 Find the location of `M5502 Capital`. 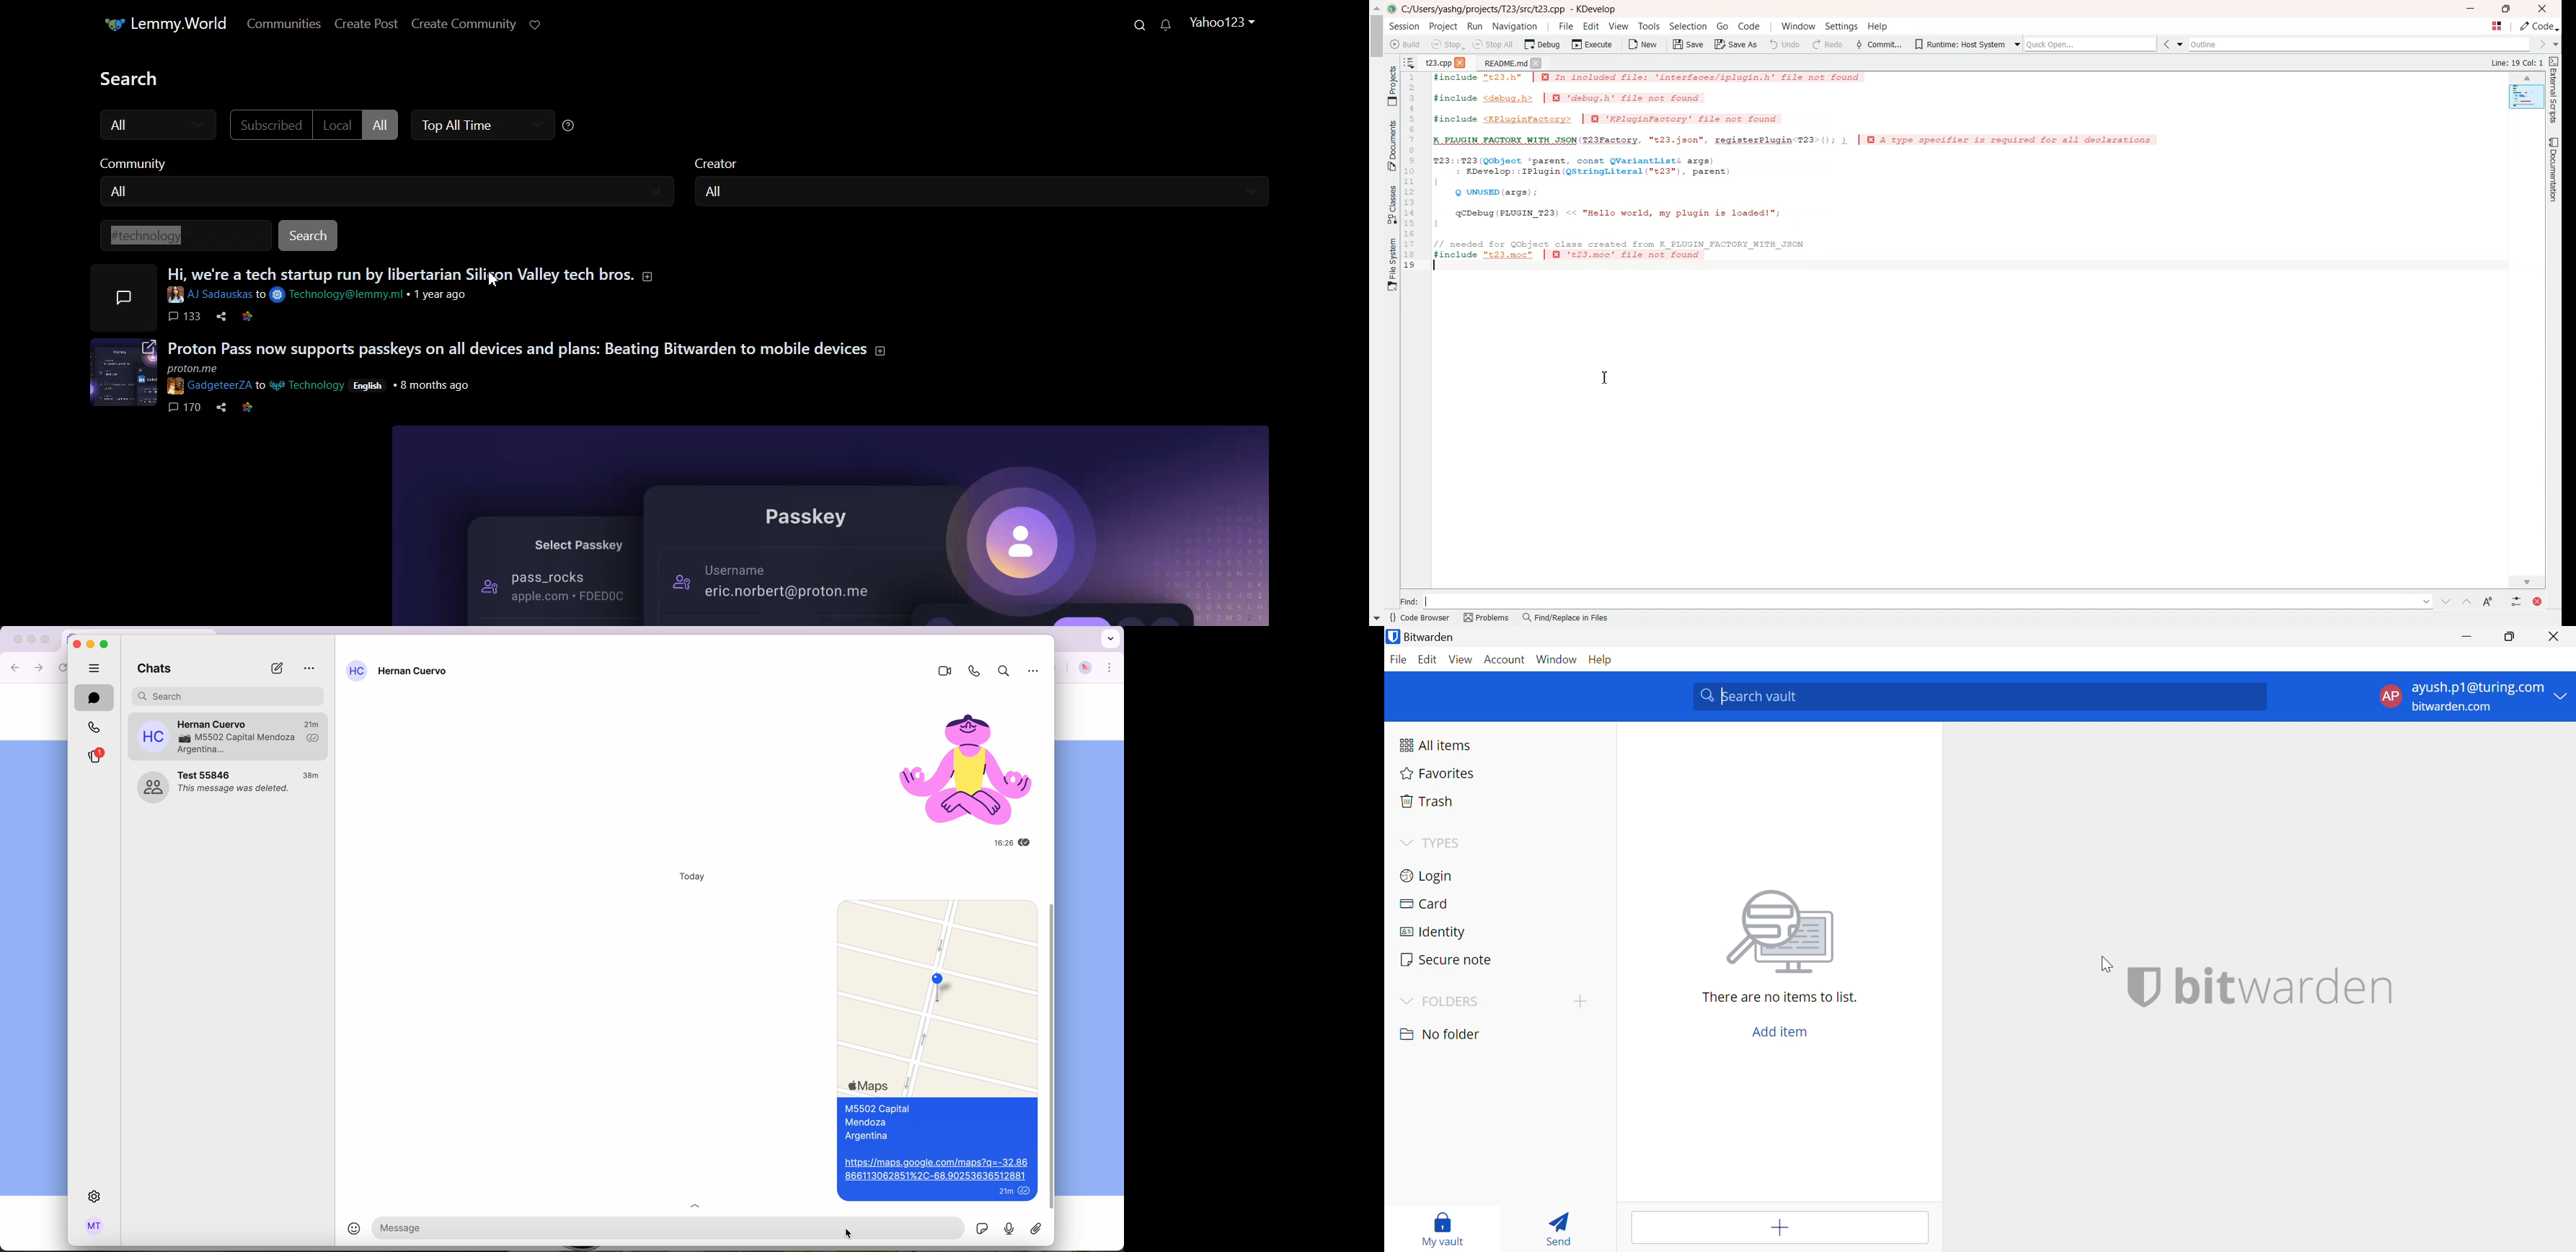

M5502 Capital is located at coordinates (878, 1109).